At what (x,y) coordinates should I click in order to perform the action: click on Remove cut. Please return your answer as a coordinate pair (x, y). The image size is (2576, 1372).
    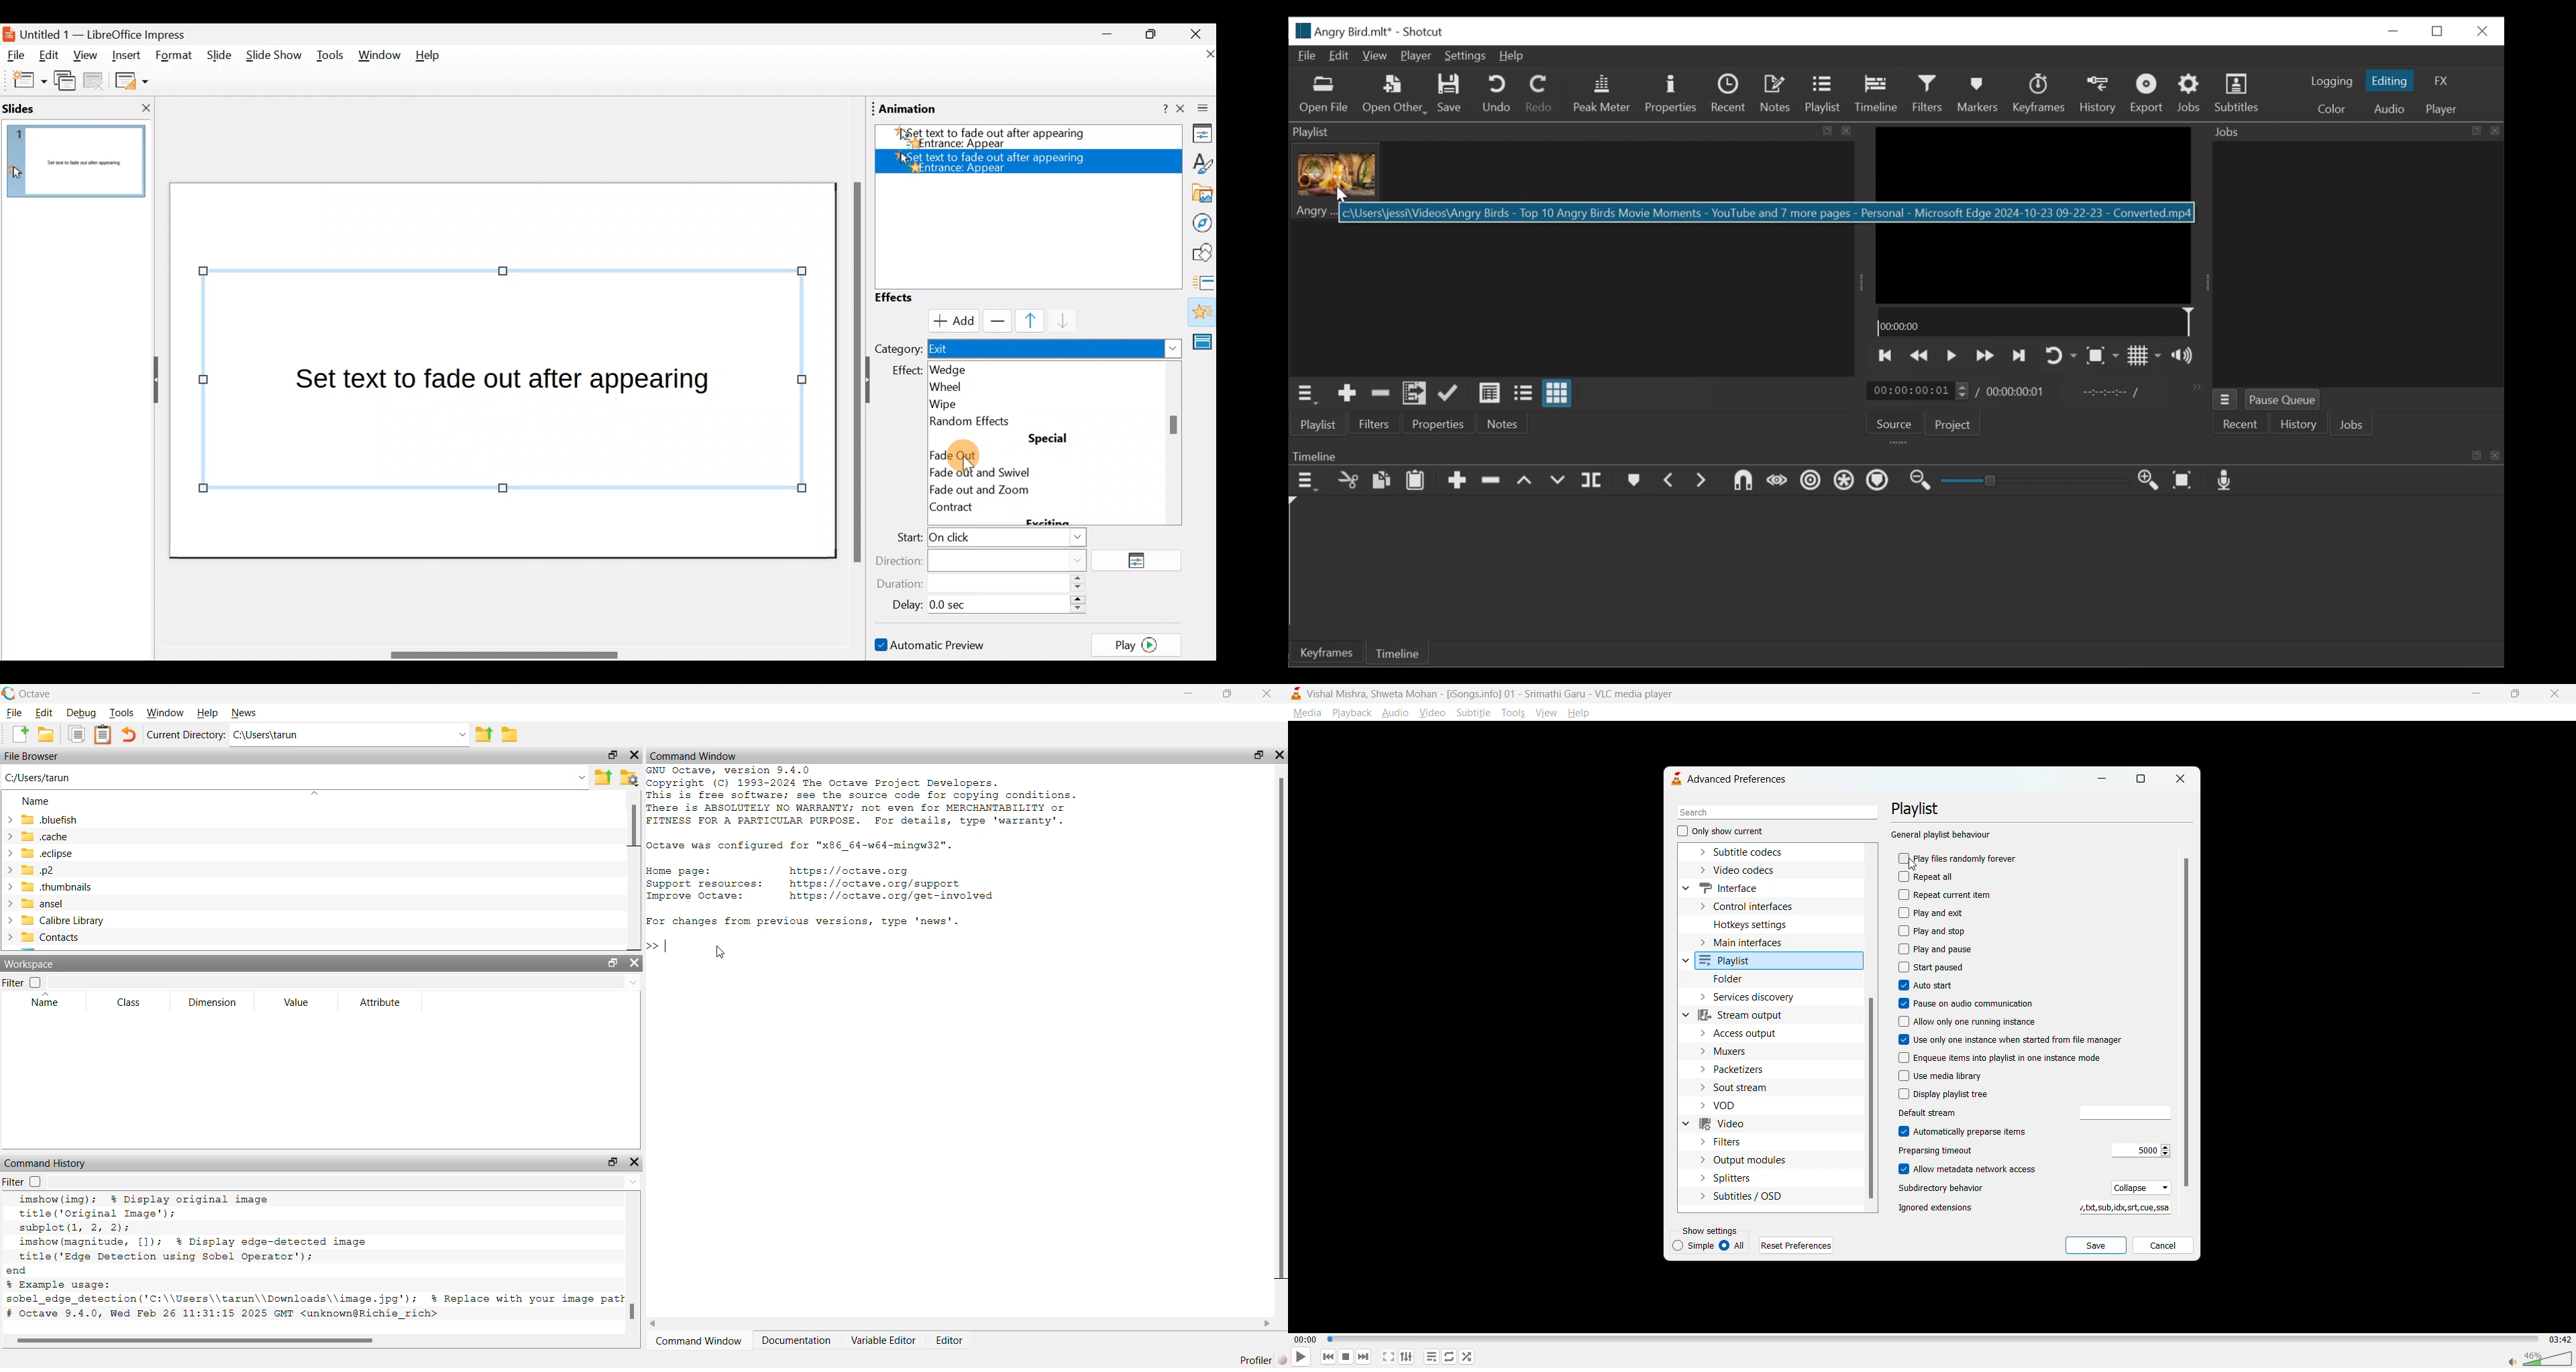
    Looking at the image, I should click on (1491, 479).